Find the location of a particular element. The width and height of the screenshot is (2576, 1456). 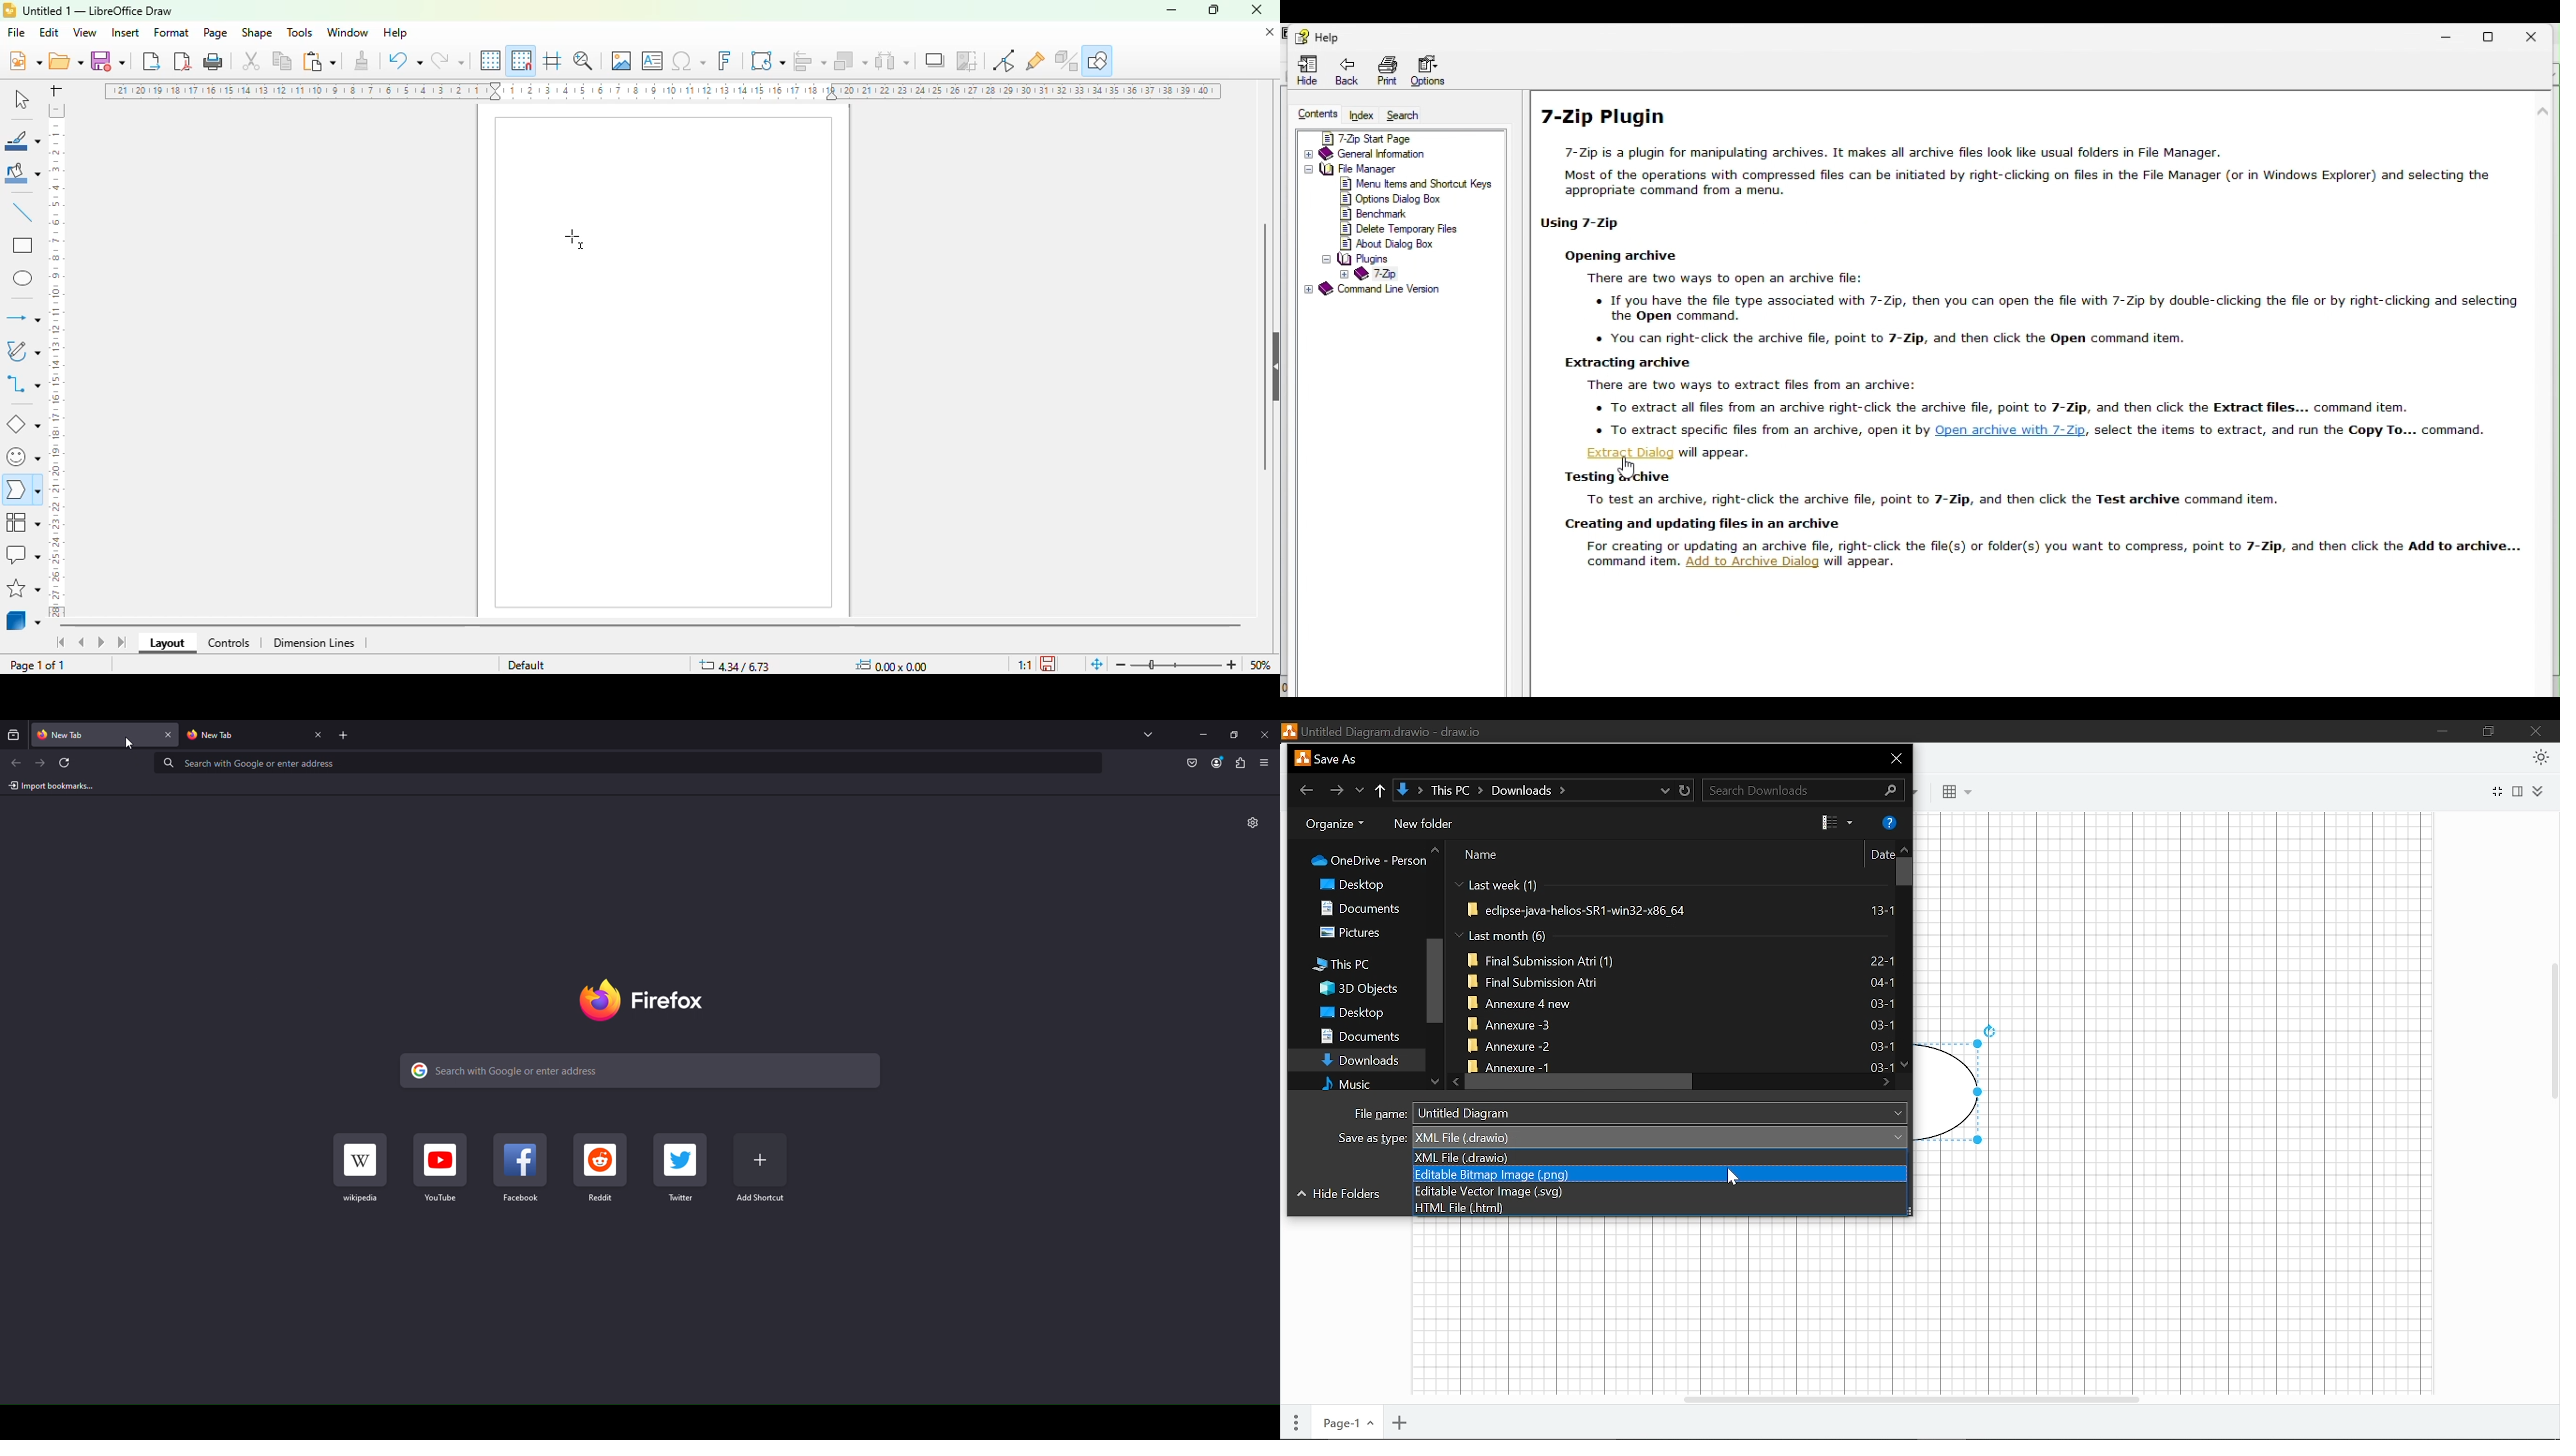

basic shapes is located at coordinates (23, 425).